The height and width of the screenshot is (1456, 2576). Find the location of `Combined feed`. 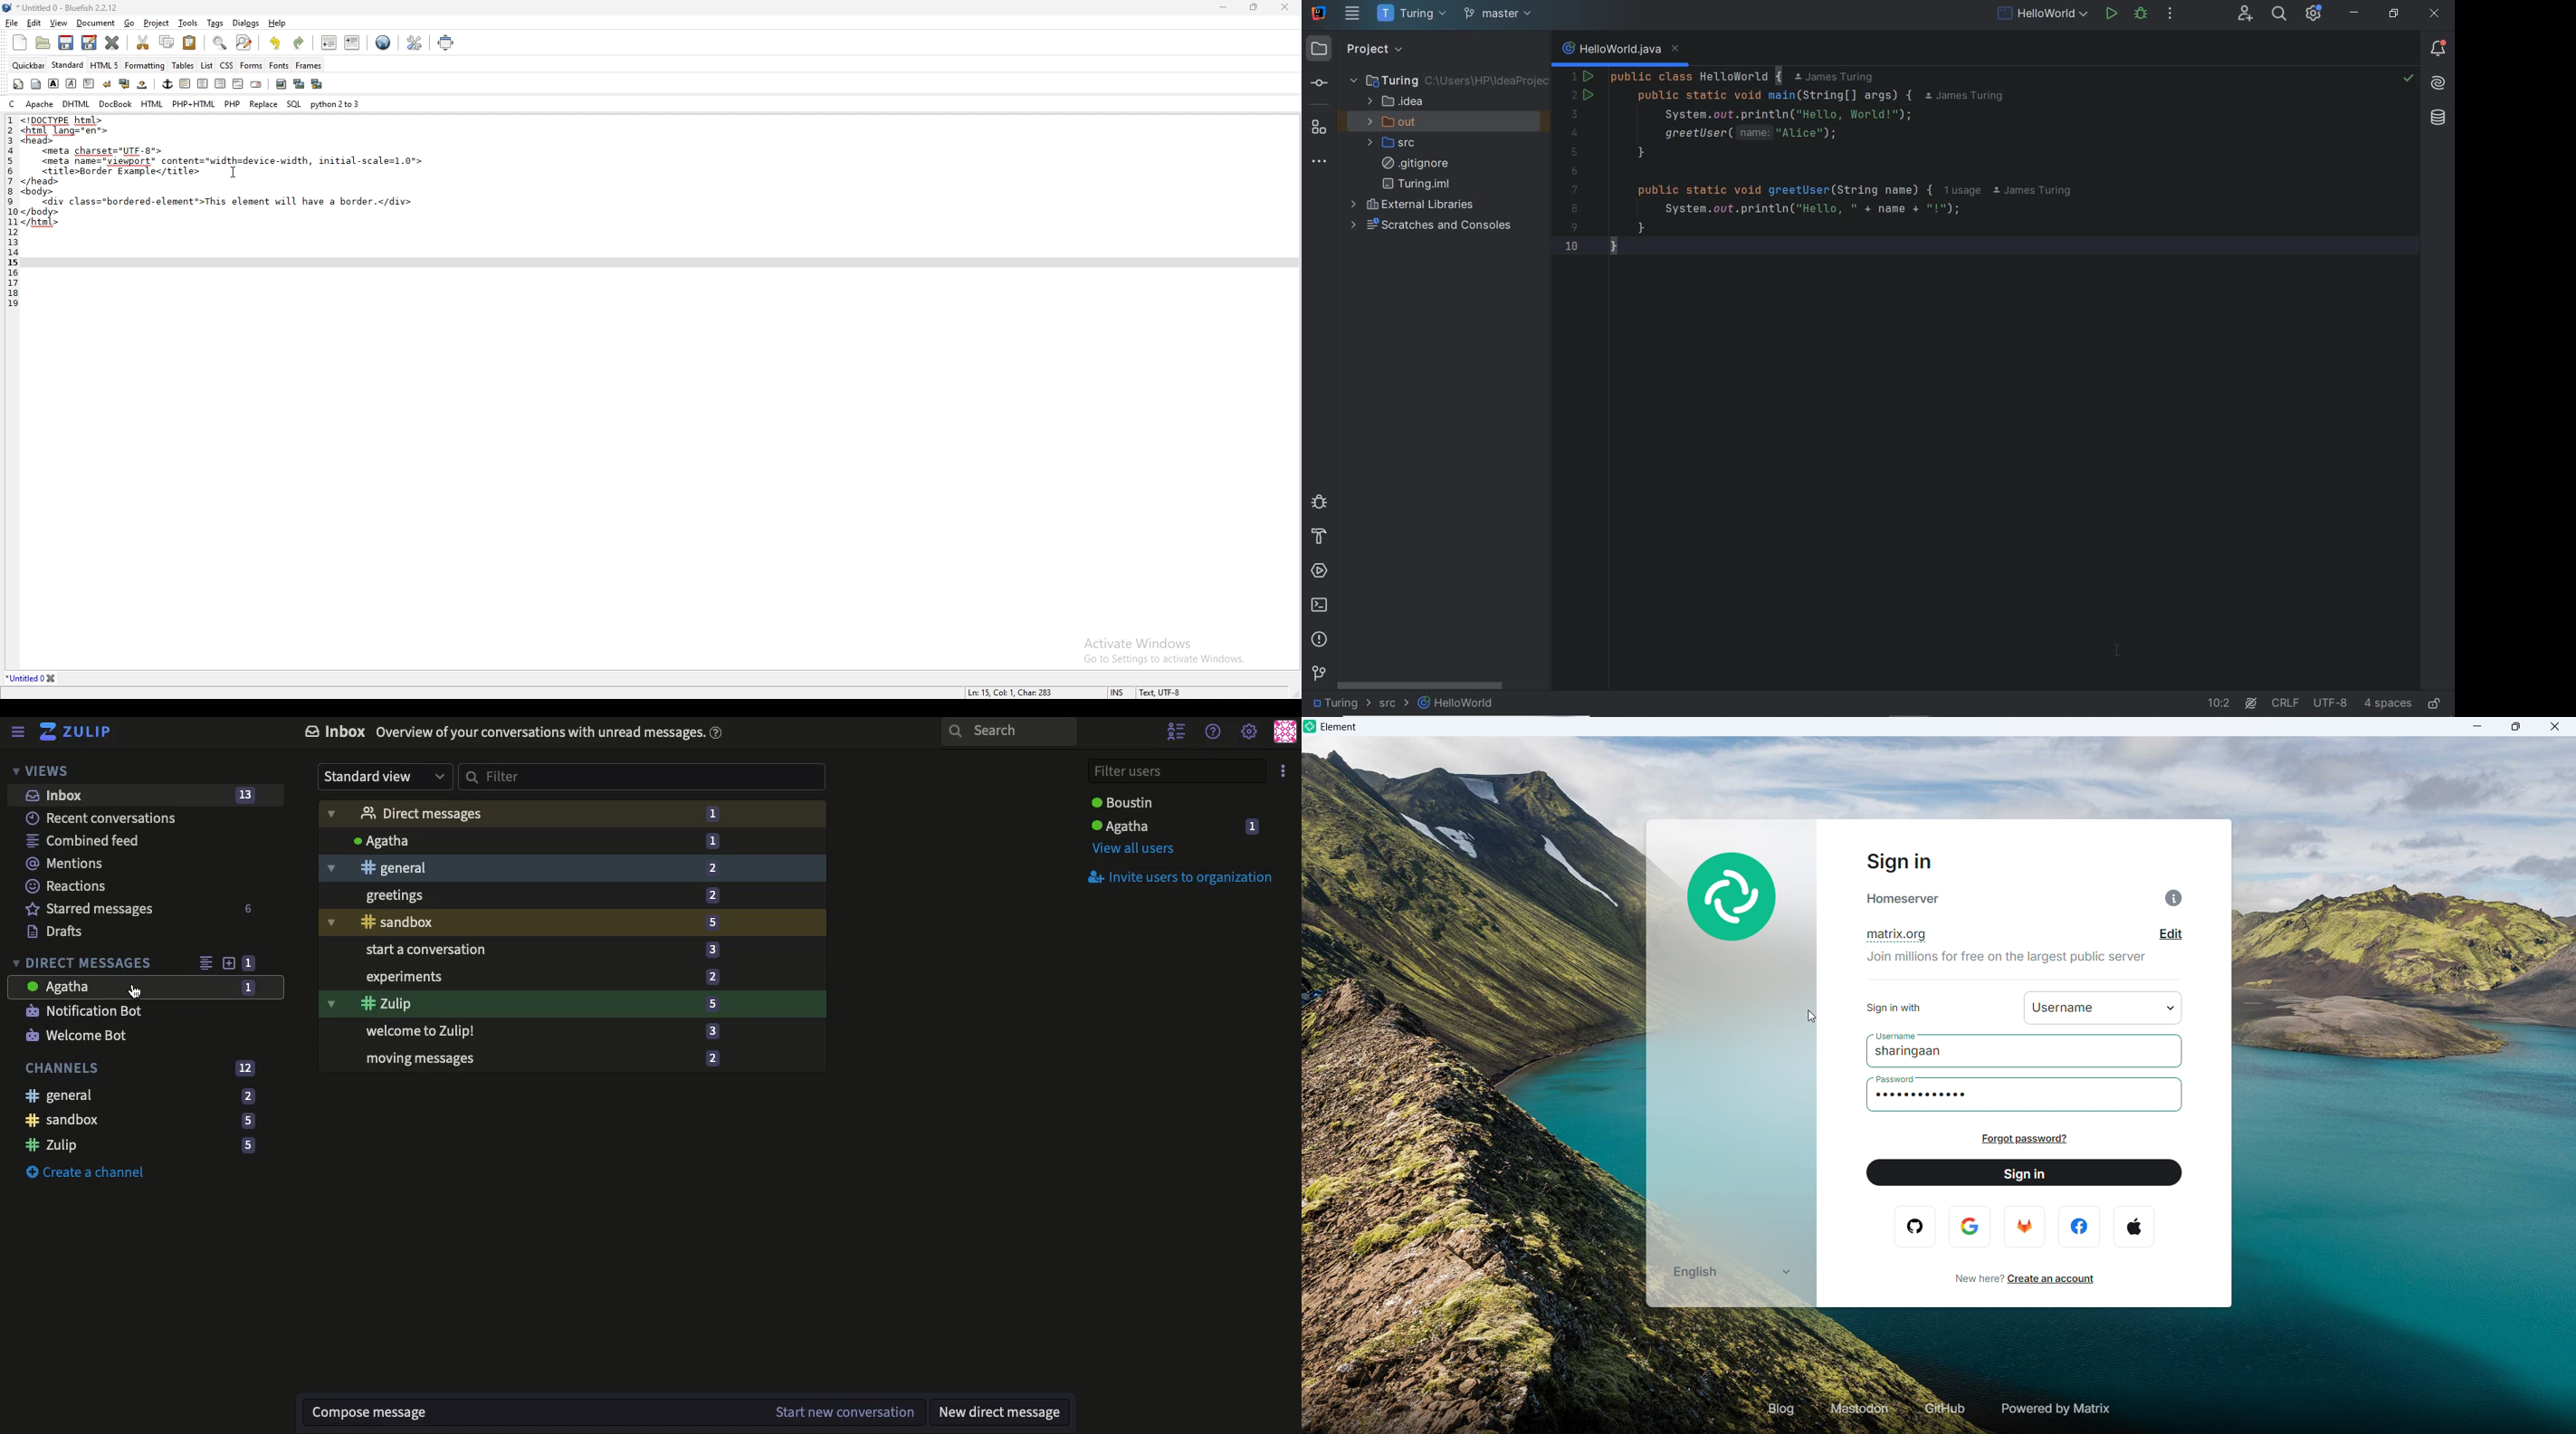

Combined feed is located at coordinates (84, 839).